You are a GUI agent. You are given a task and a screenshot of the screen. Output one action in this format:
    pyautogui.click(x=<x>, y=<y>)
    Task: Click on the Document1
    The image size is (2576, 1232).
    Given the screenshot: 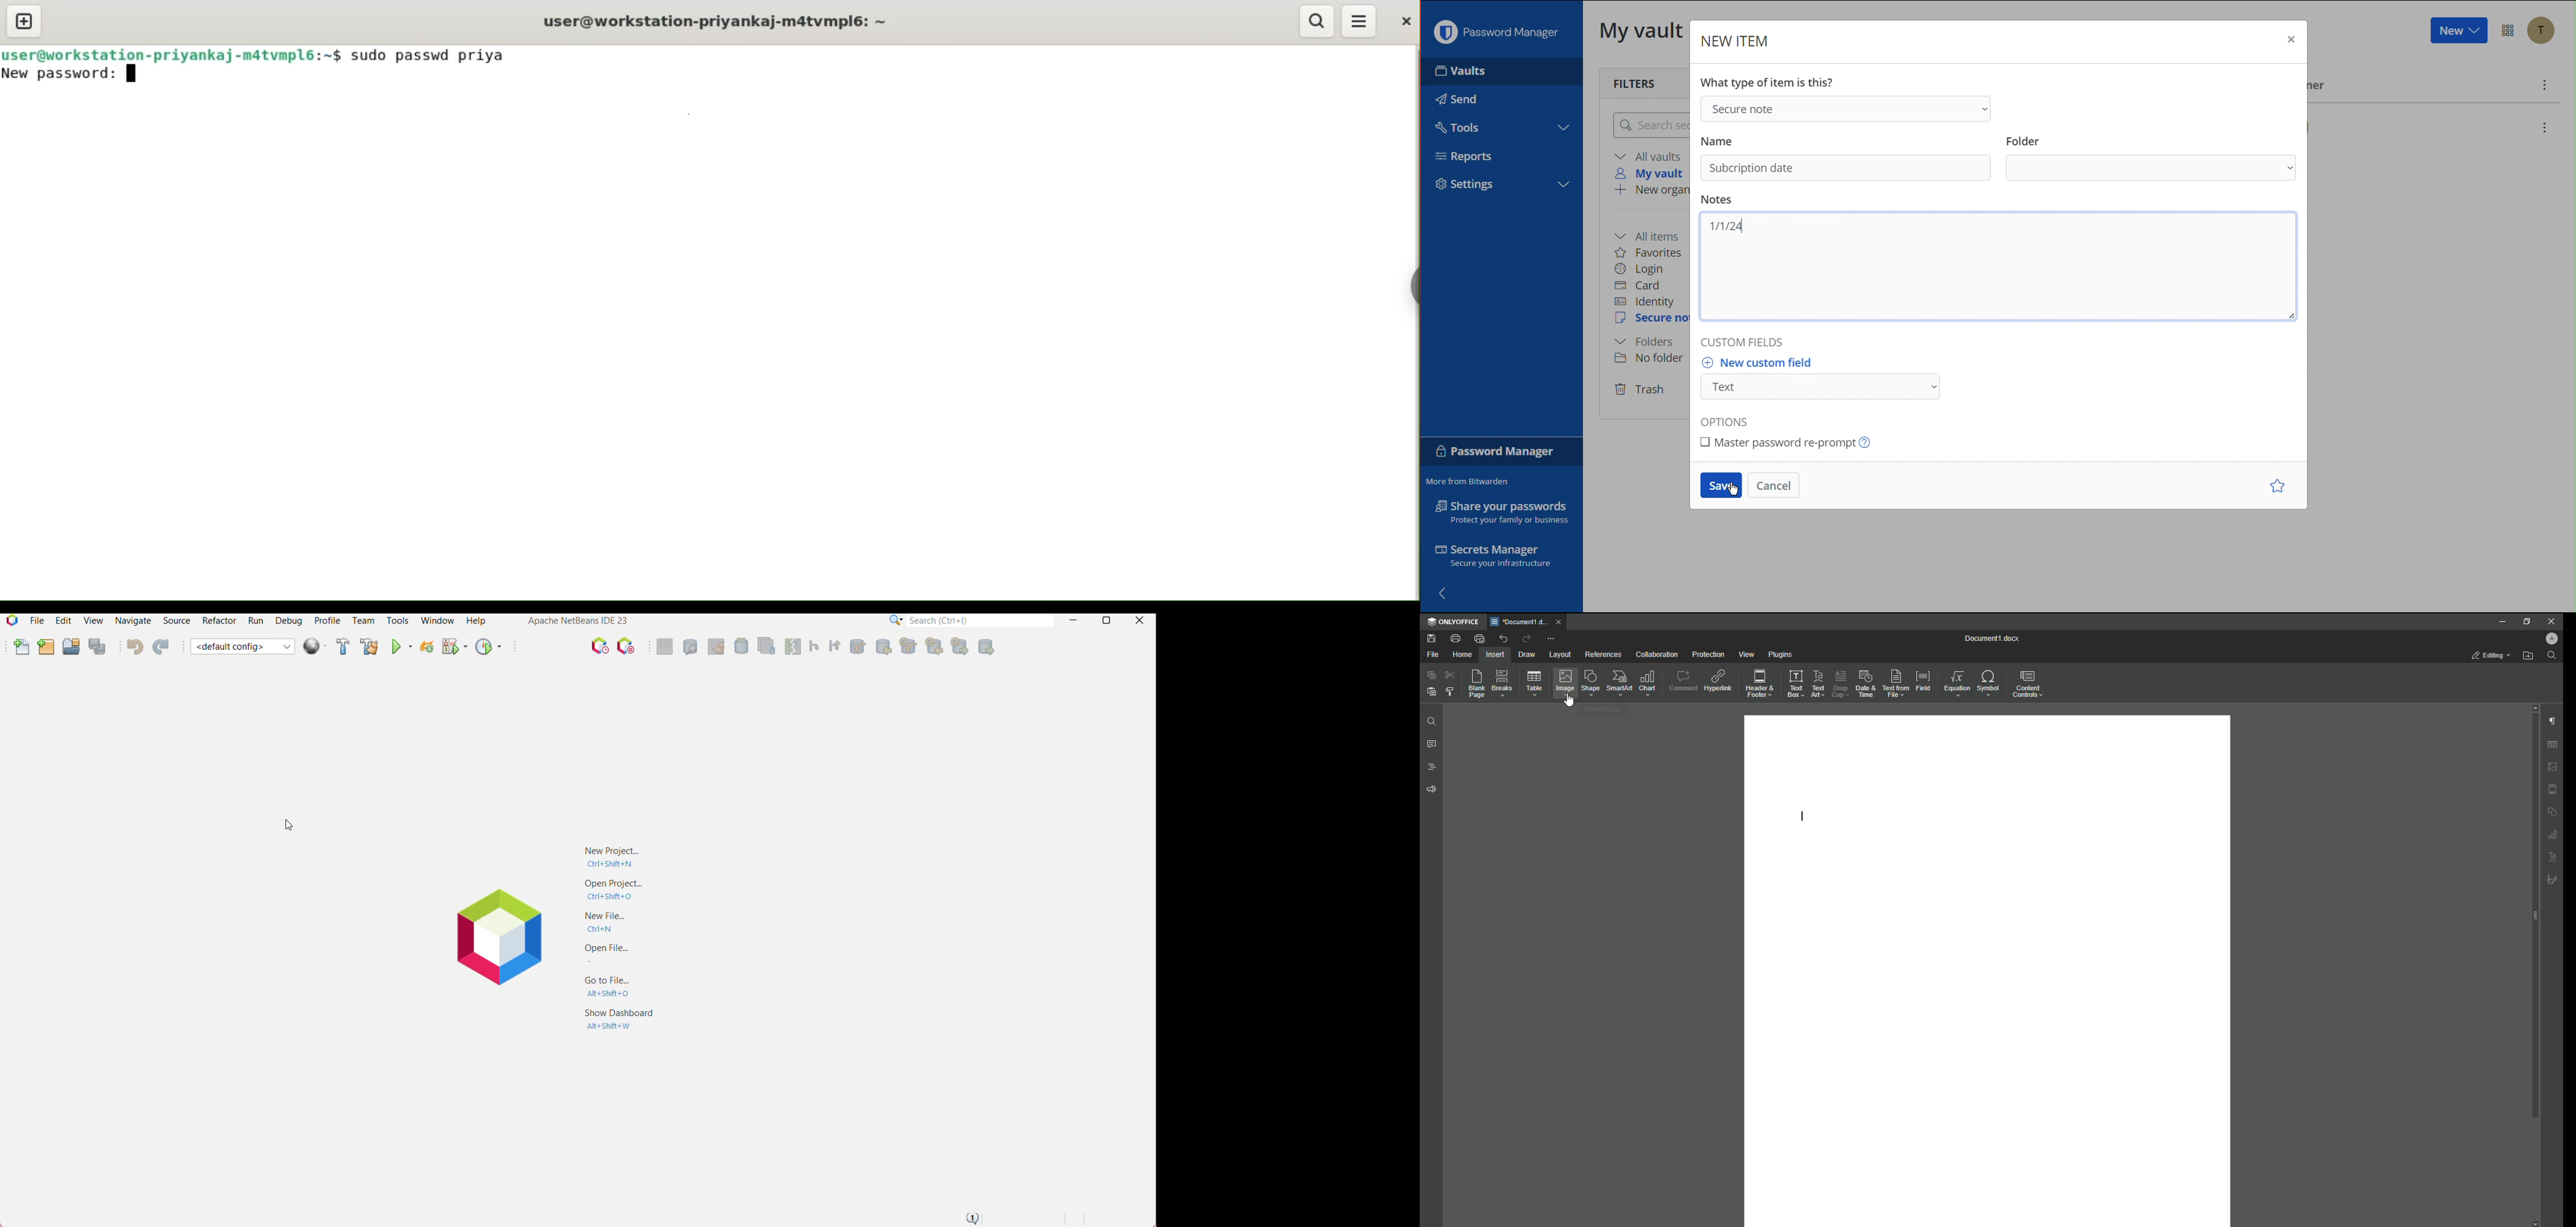 What is the action you would take?
    pyautogui.click(x=1992, y=638)
    